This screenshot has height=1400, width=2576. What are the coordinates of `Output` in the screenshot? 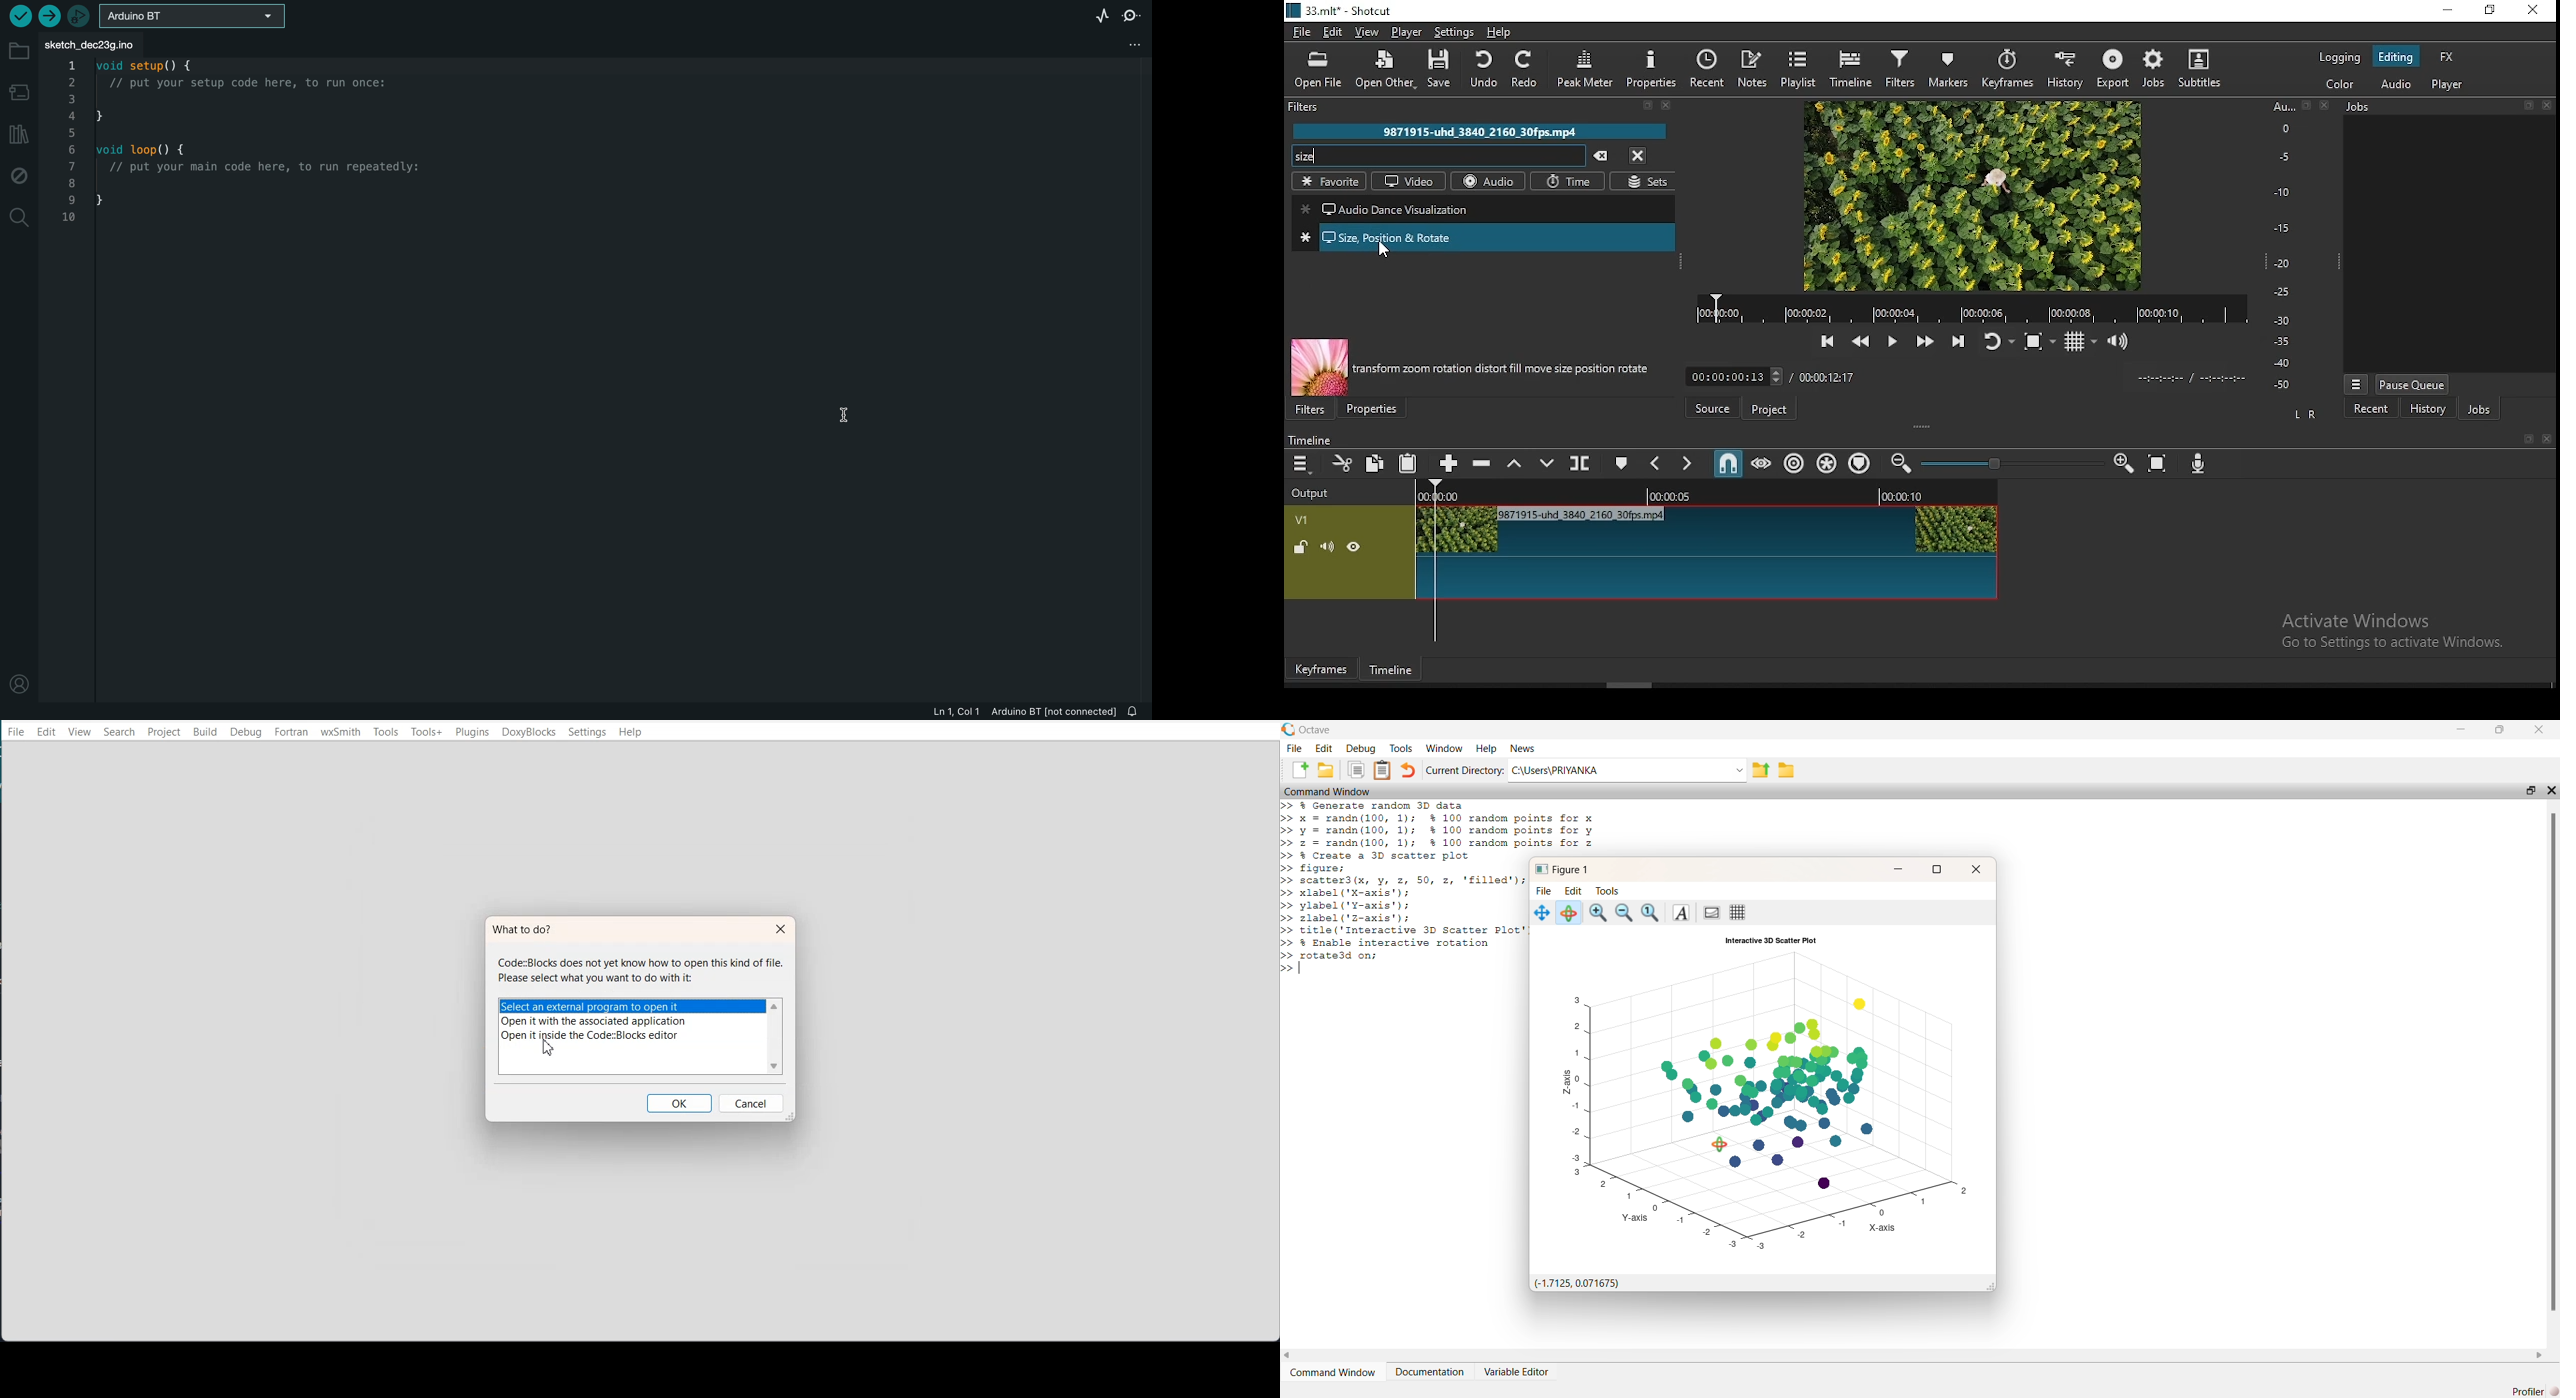 It's located at (1310, 494).